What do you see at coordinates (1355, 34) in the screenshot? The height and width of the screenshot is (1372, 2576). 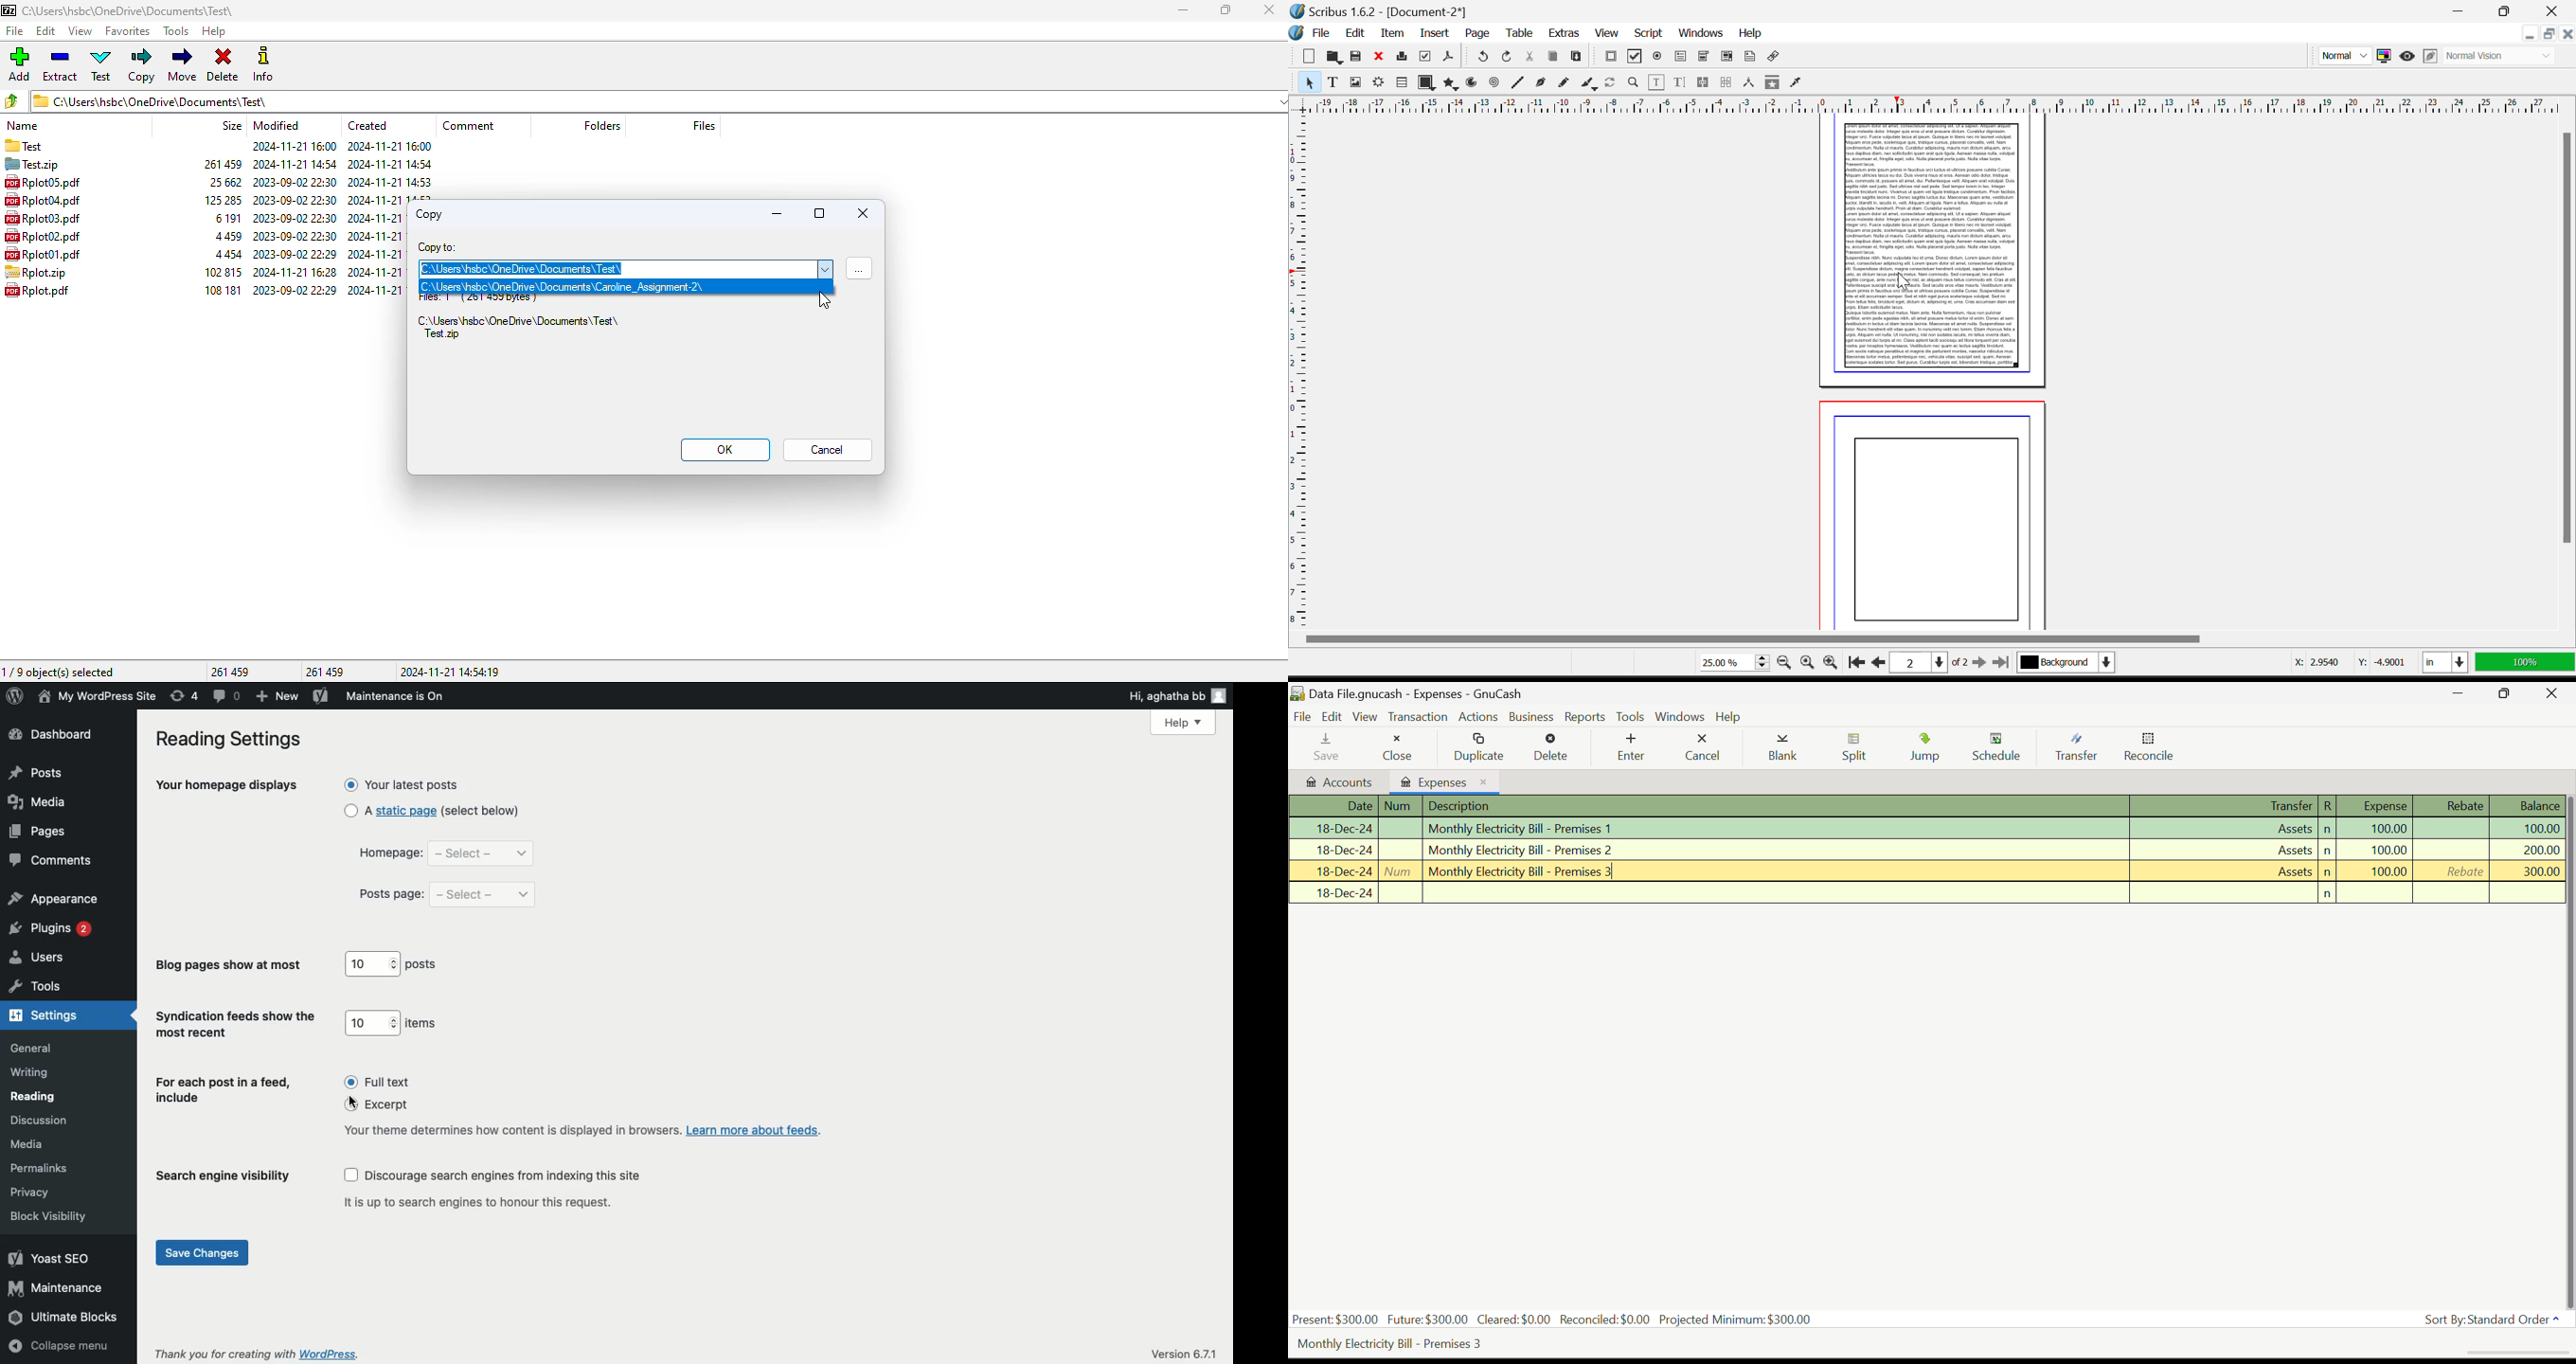 I see `Edit` at bounding box center [1355, 34].